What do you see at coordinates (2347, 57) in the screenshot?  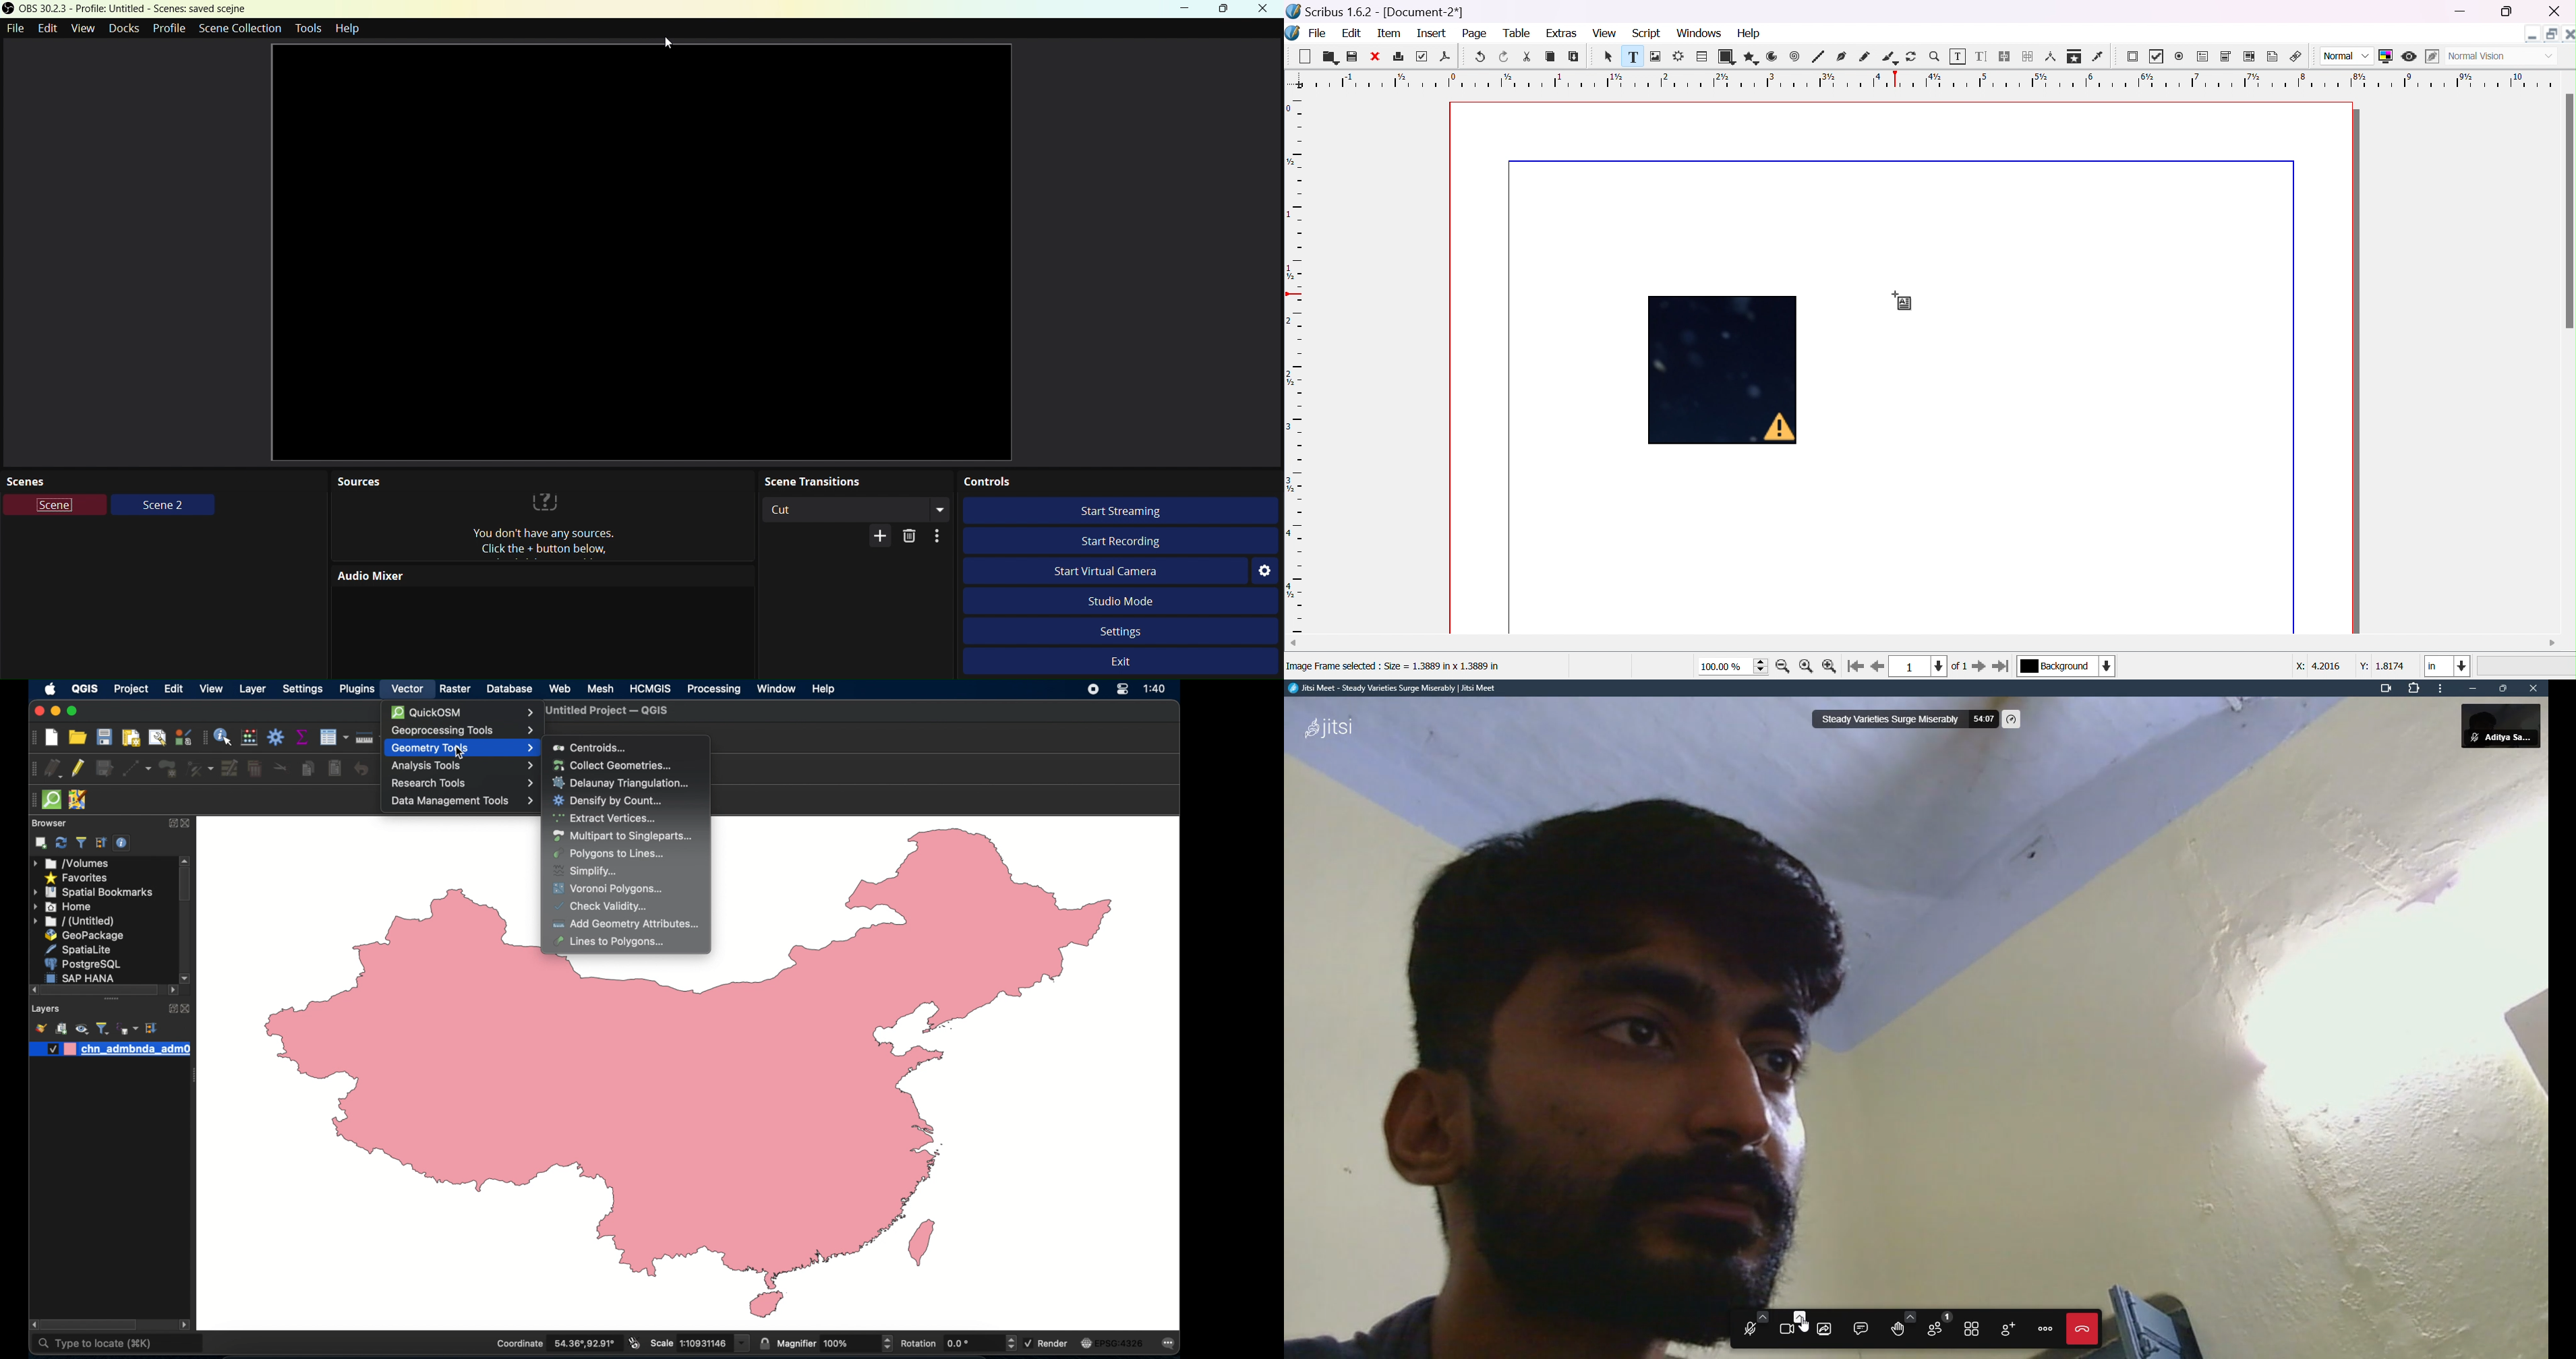 I see `normal` at bounding box center [2347, 57].